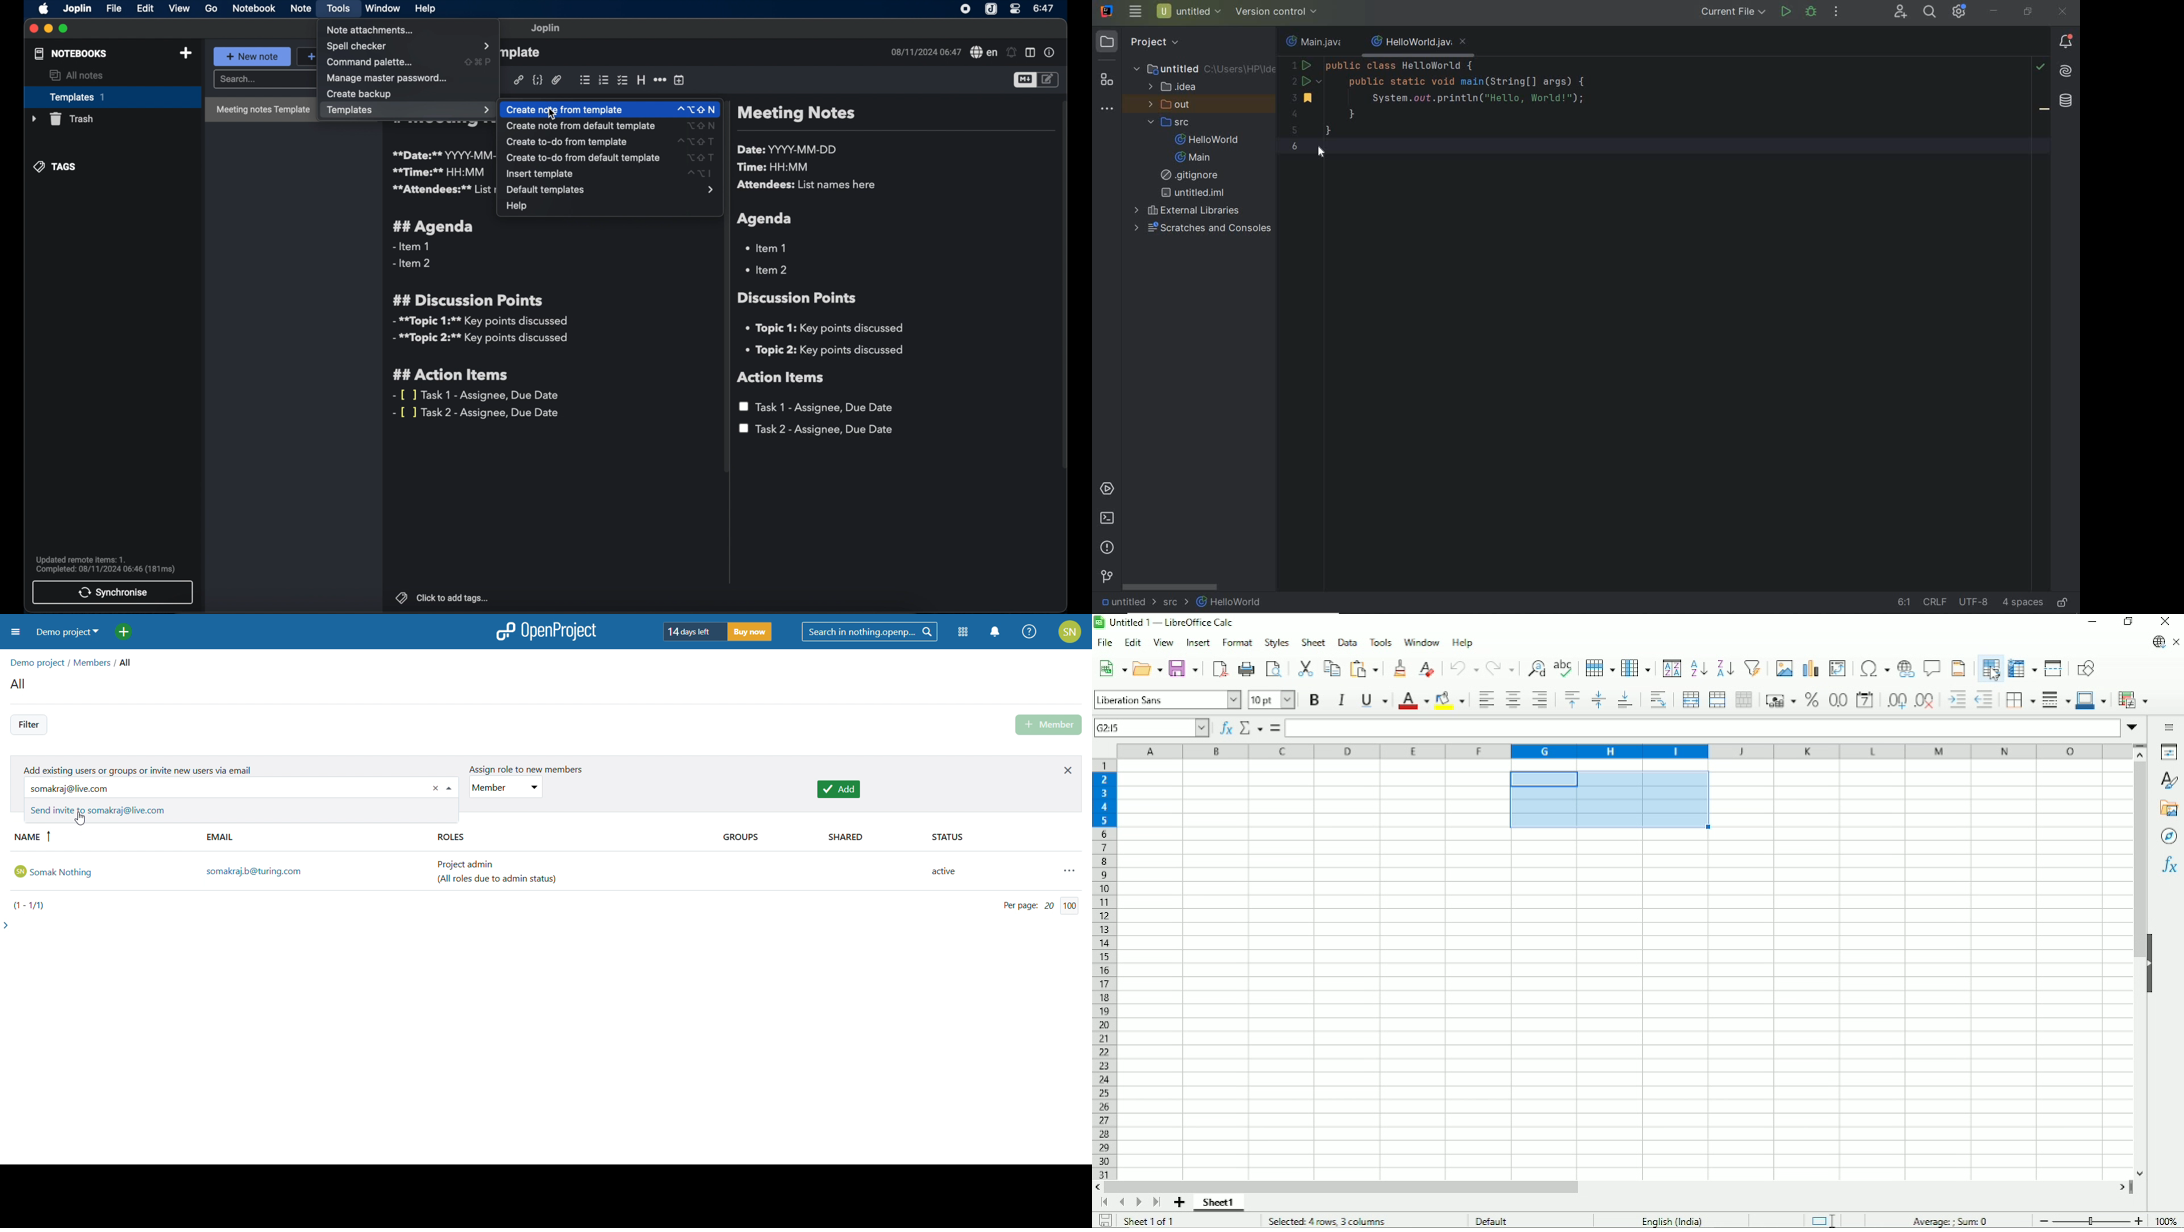 The image size is (2184, 1232). I want to click on Scroll to first page, so click(1104, 1202).